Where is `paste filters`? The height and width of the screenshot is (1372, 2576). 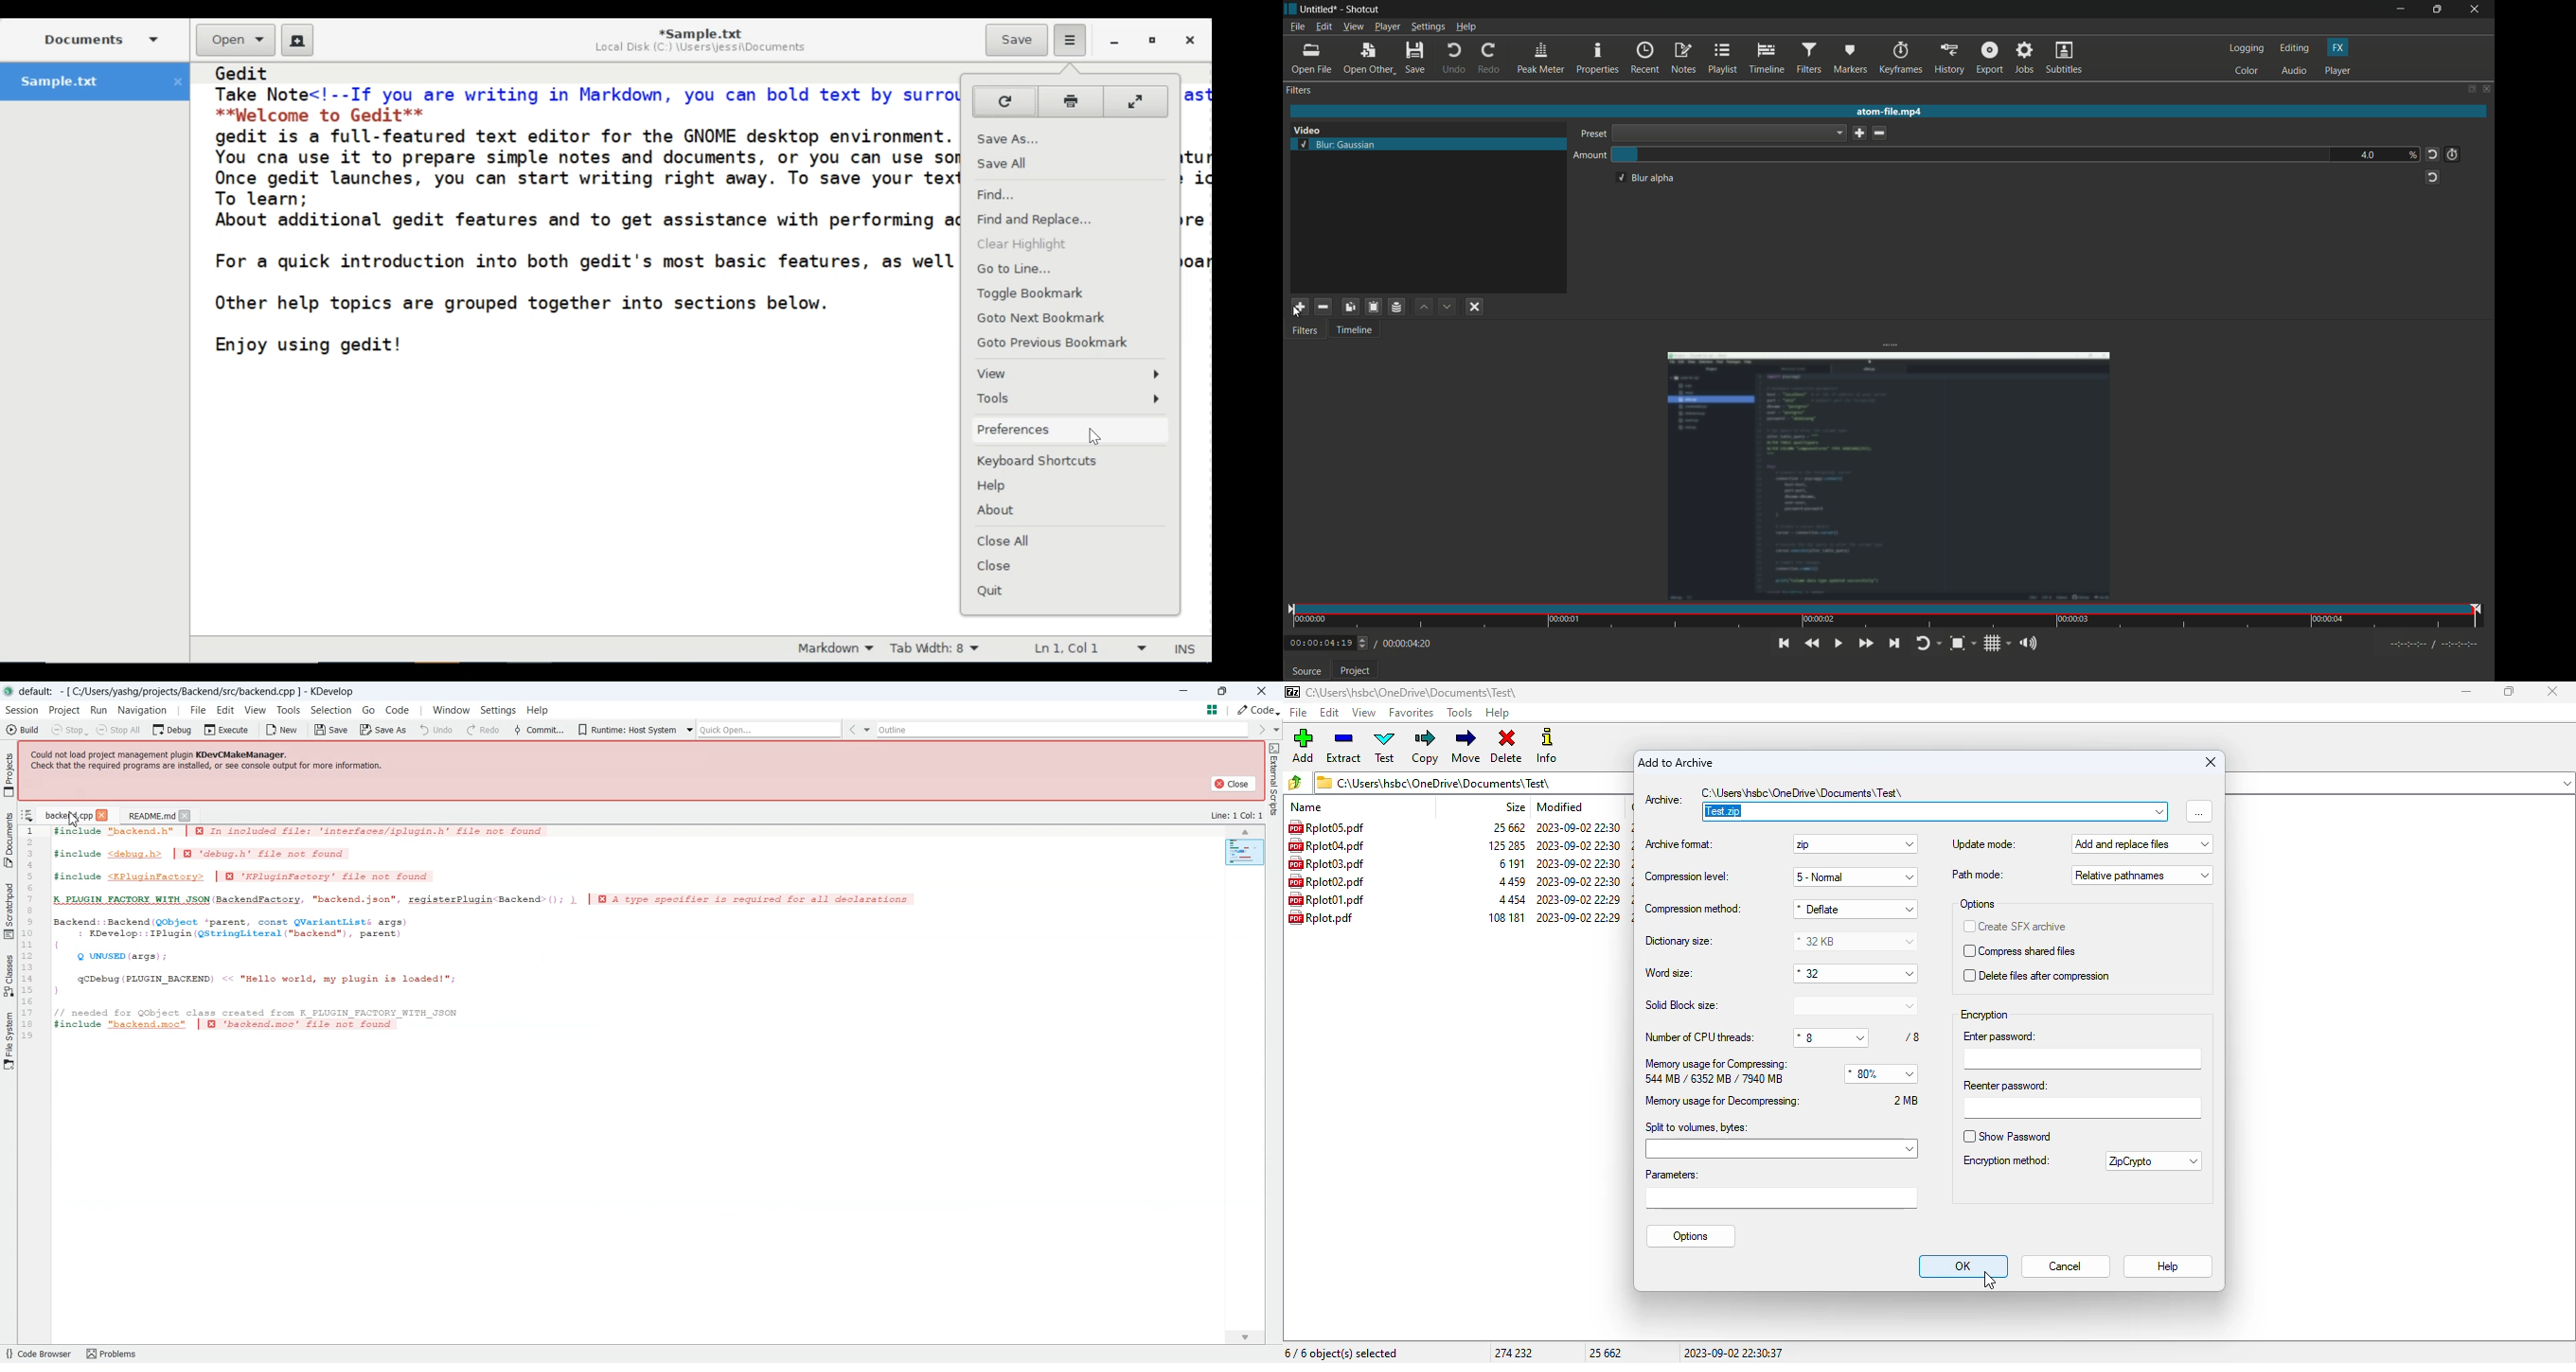 paste filters is located at coordinates (1372, 306).